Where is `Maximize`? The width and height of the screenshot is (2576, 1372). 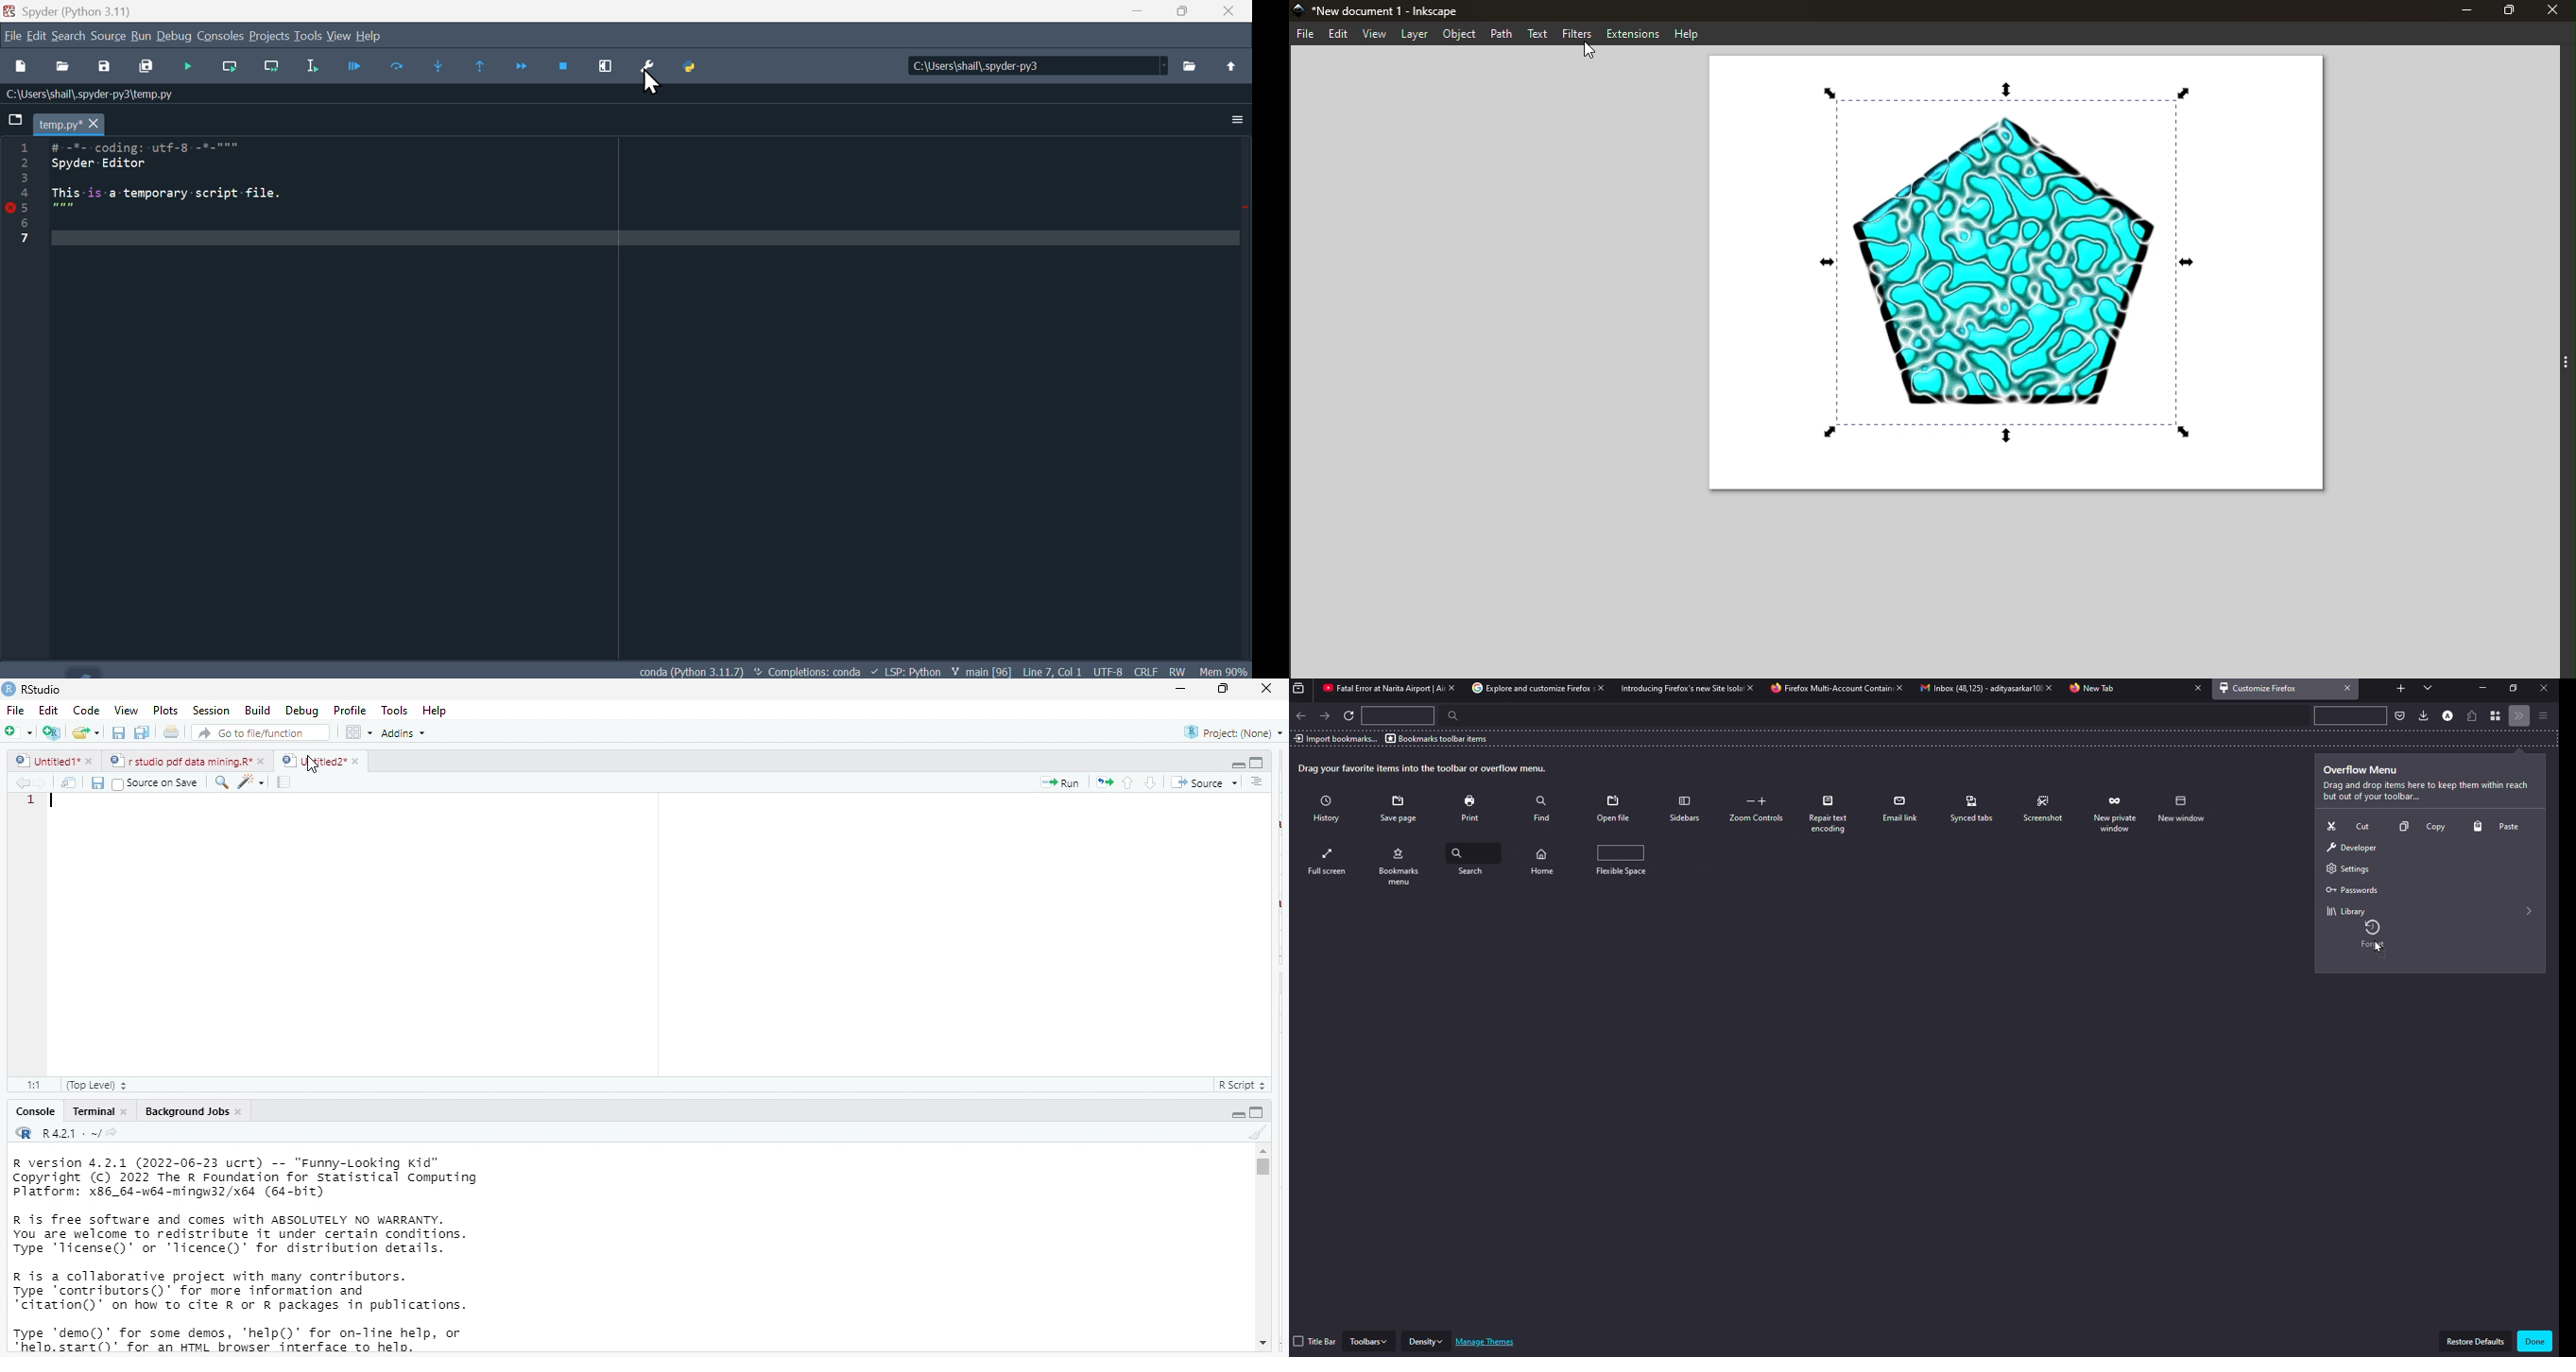 Maximize is located at coordinates (2509, 10).